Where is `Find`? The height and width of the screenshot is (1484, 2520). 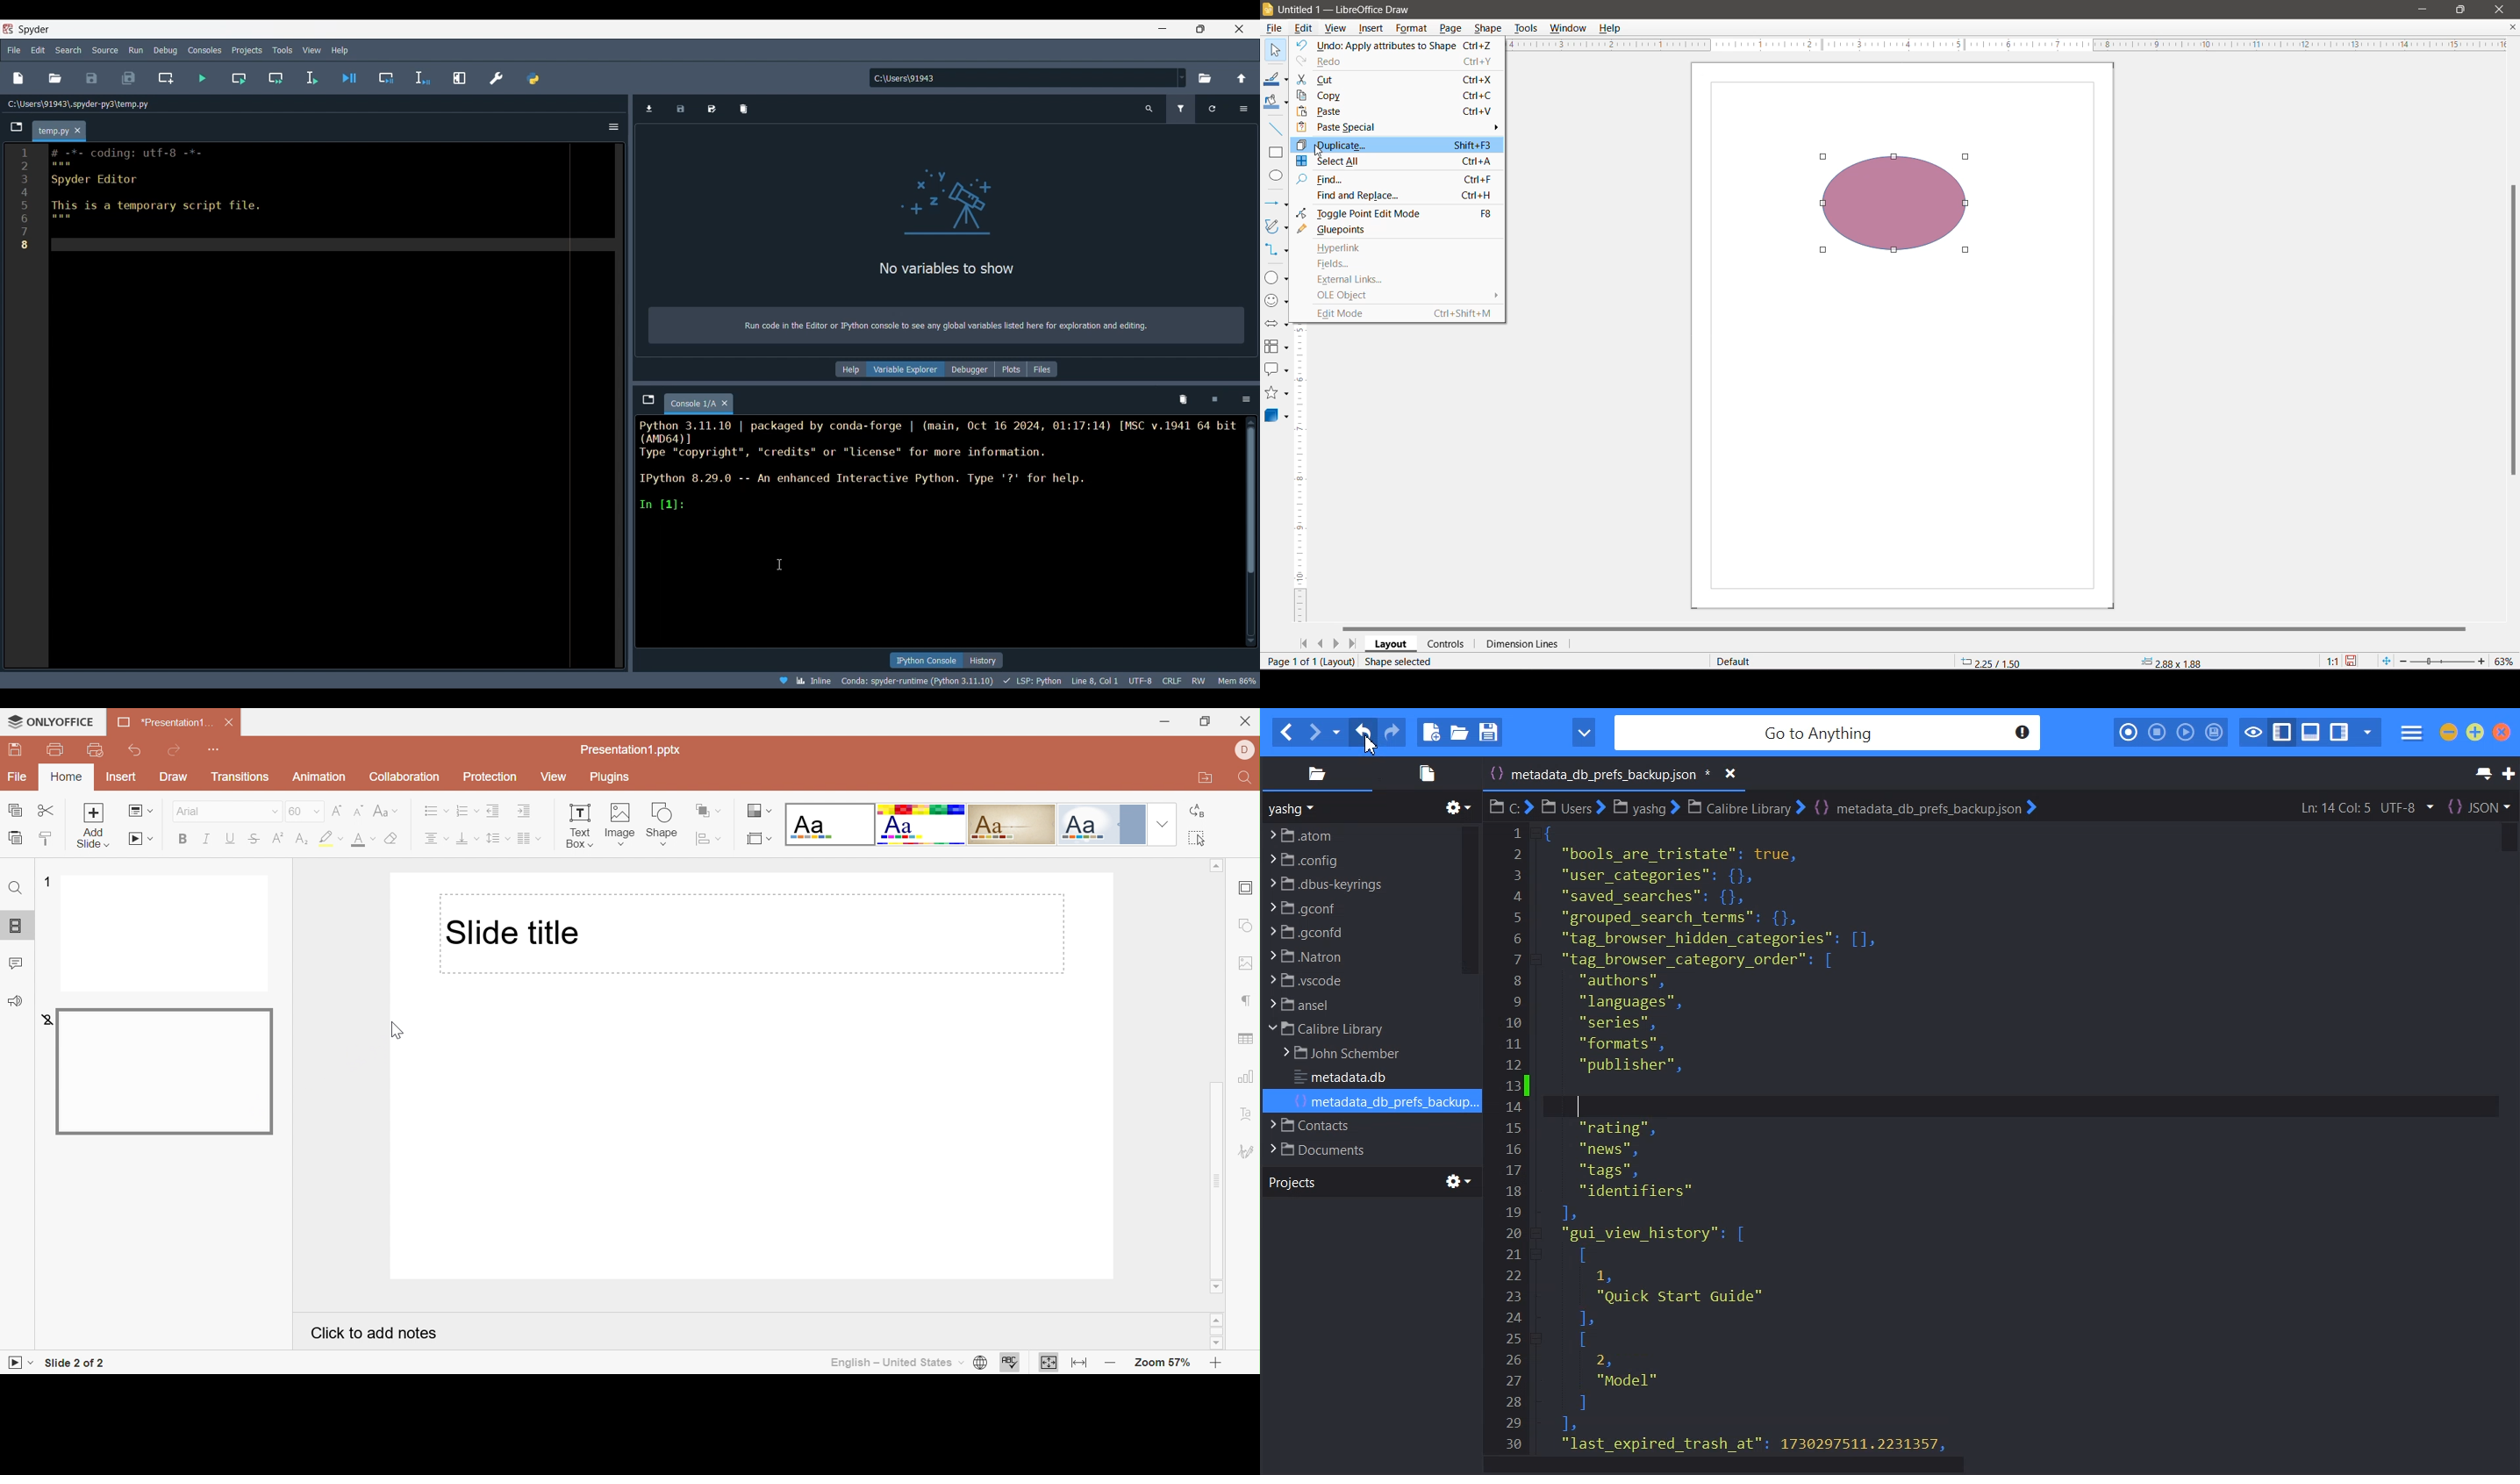
Find is located at coordinates (1246, 779).